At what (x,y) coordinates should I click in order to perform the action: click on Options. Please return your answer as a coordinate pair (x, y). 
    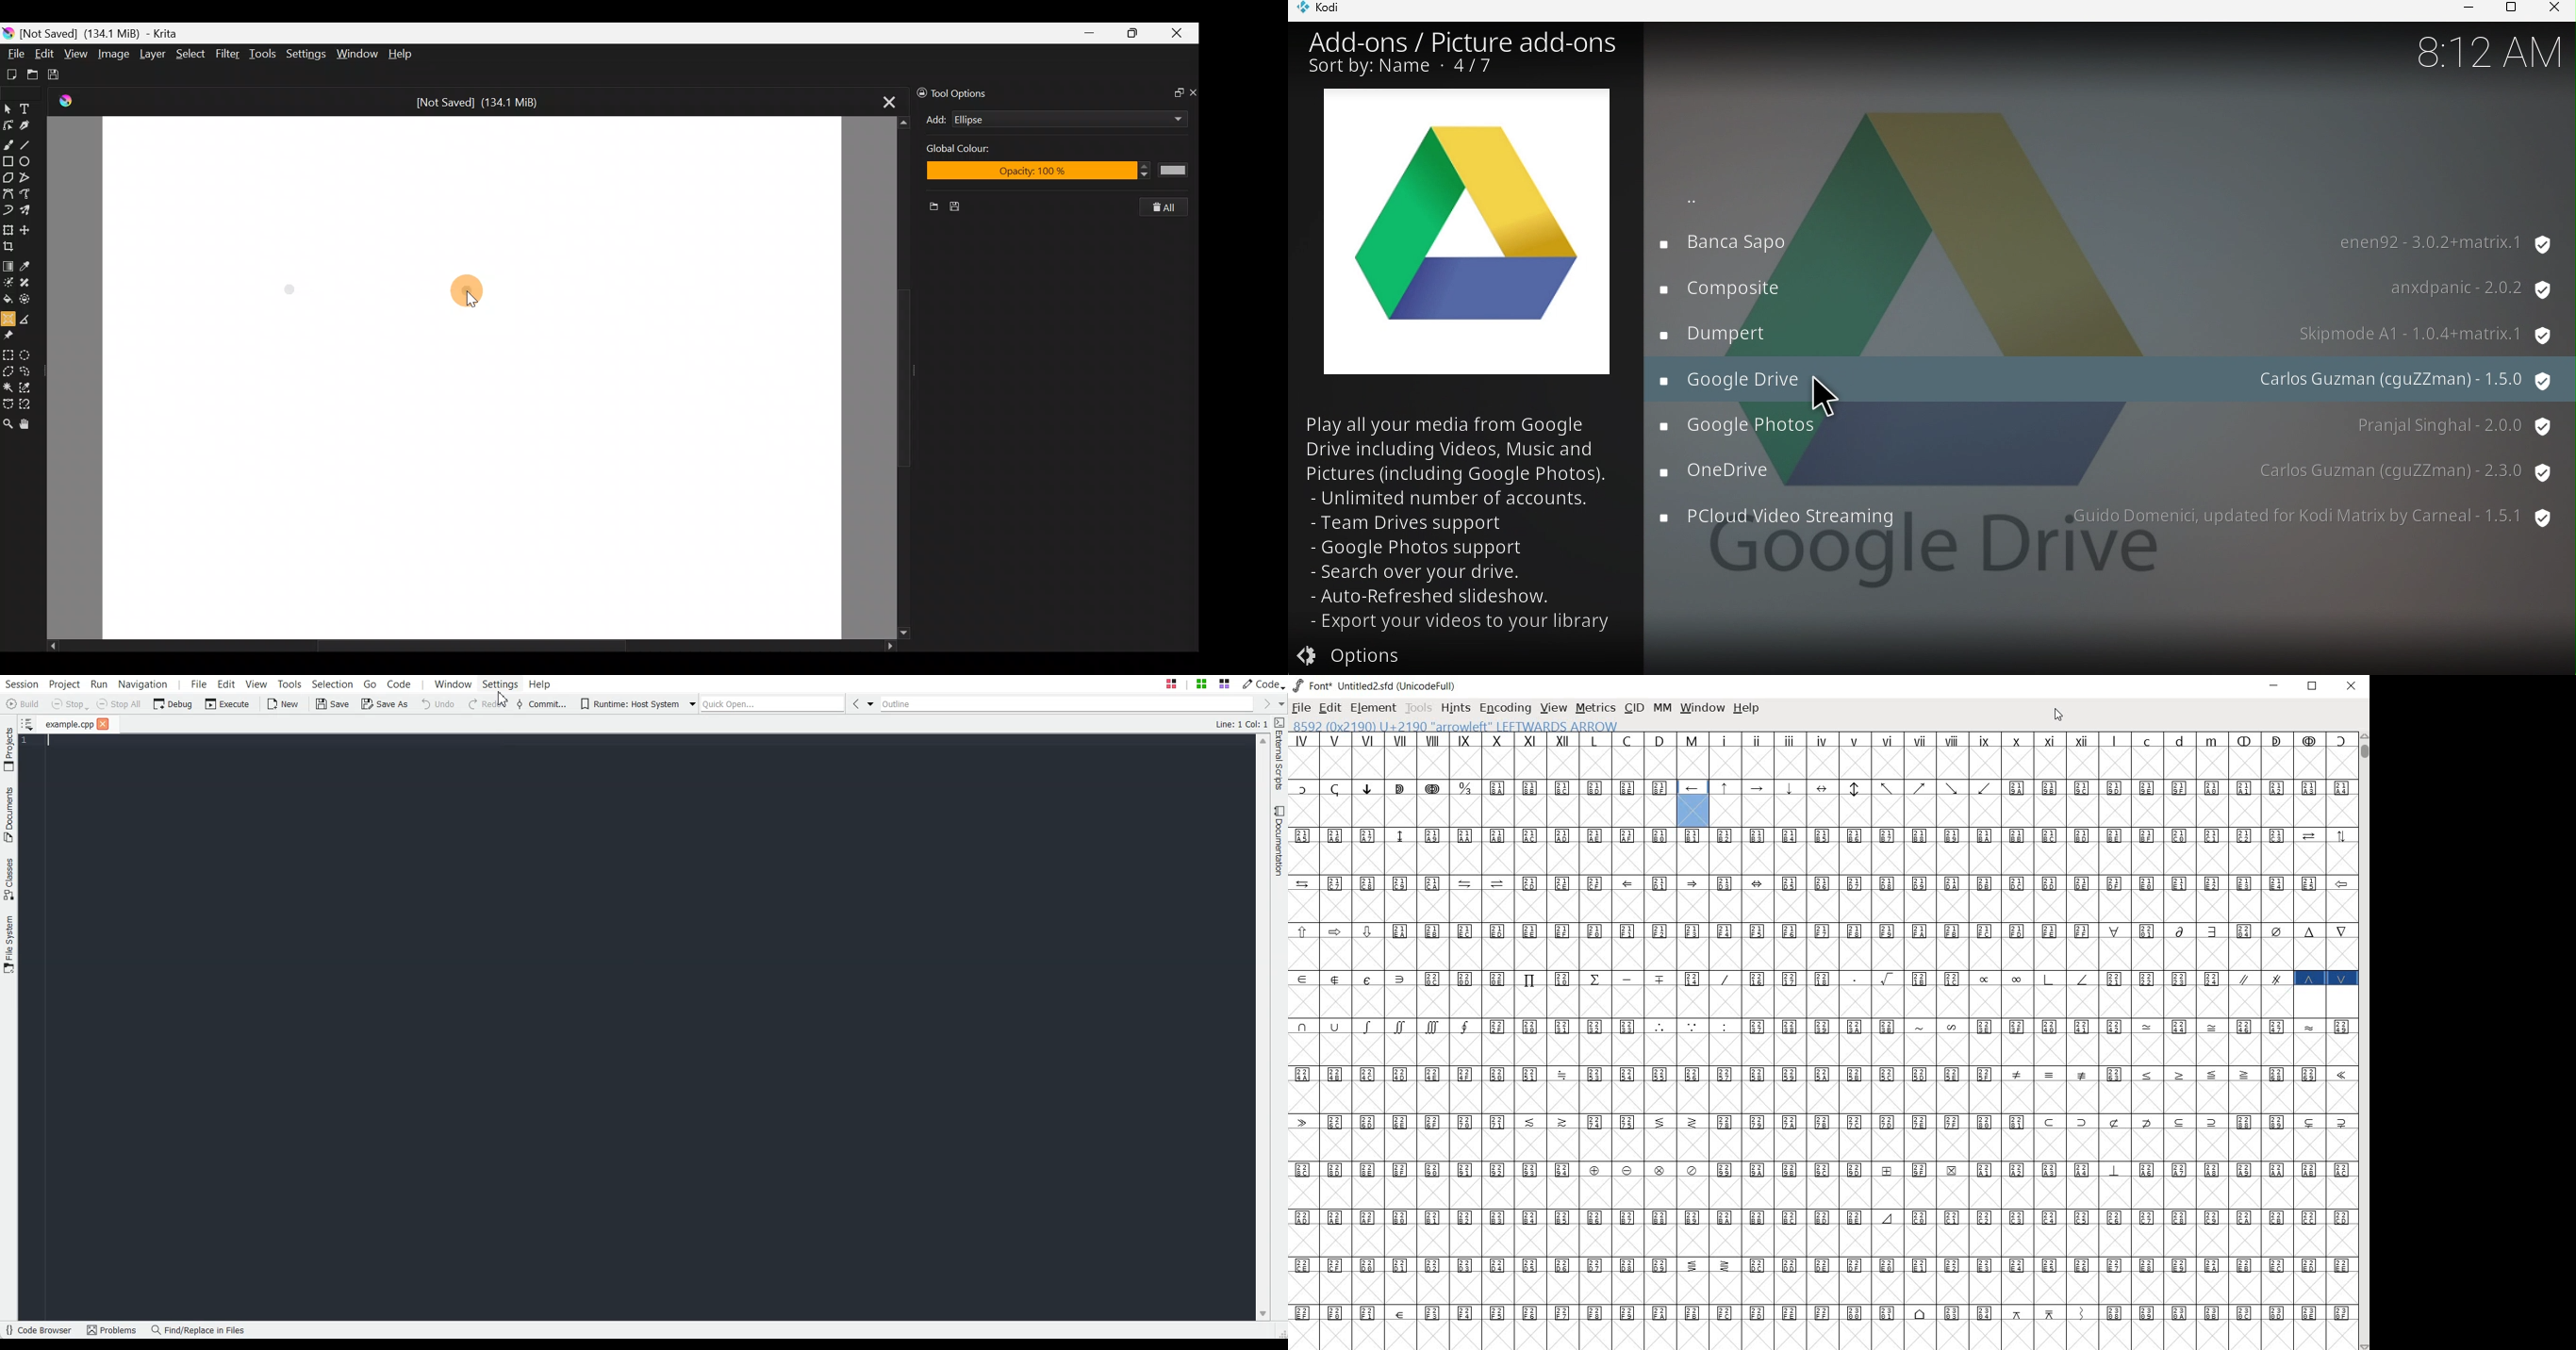
    Looking at the image, I should click on (1458, 655).